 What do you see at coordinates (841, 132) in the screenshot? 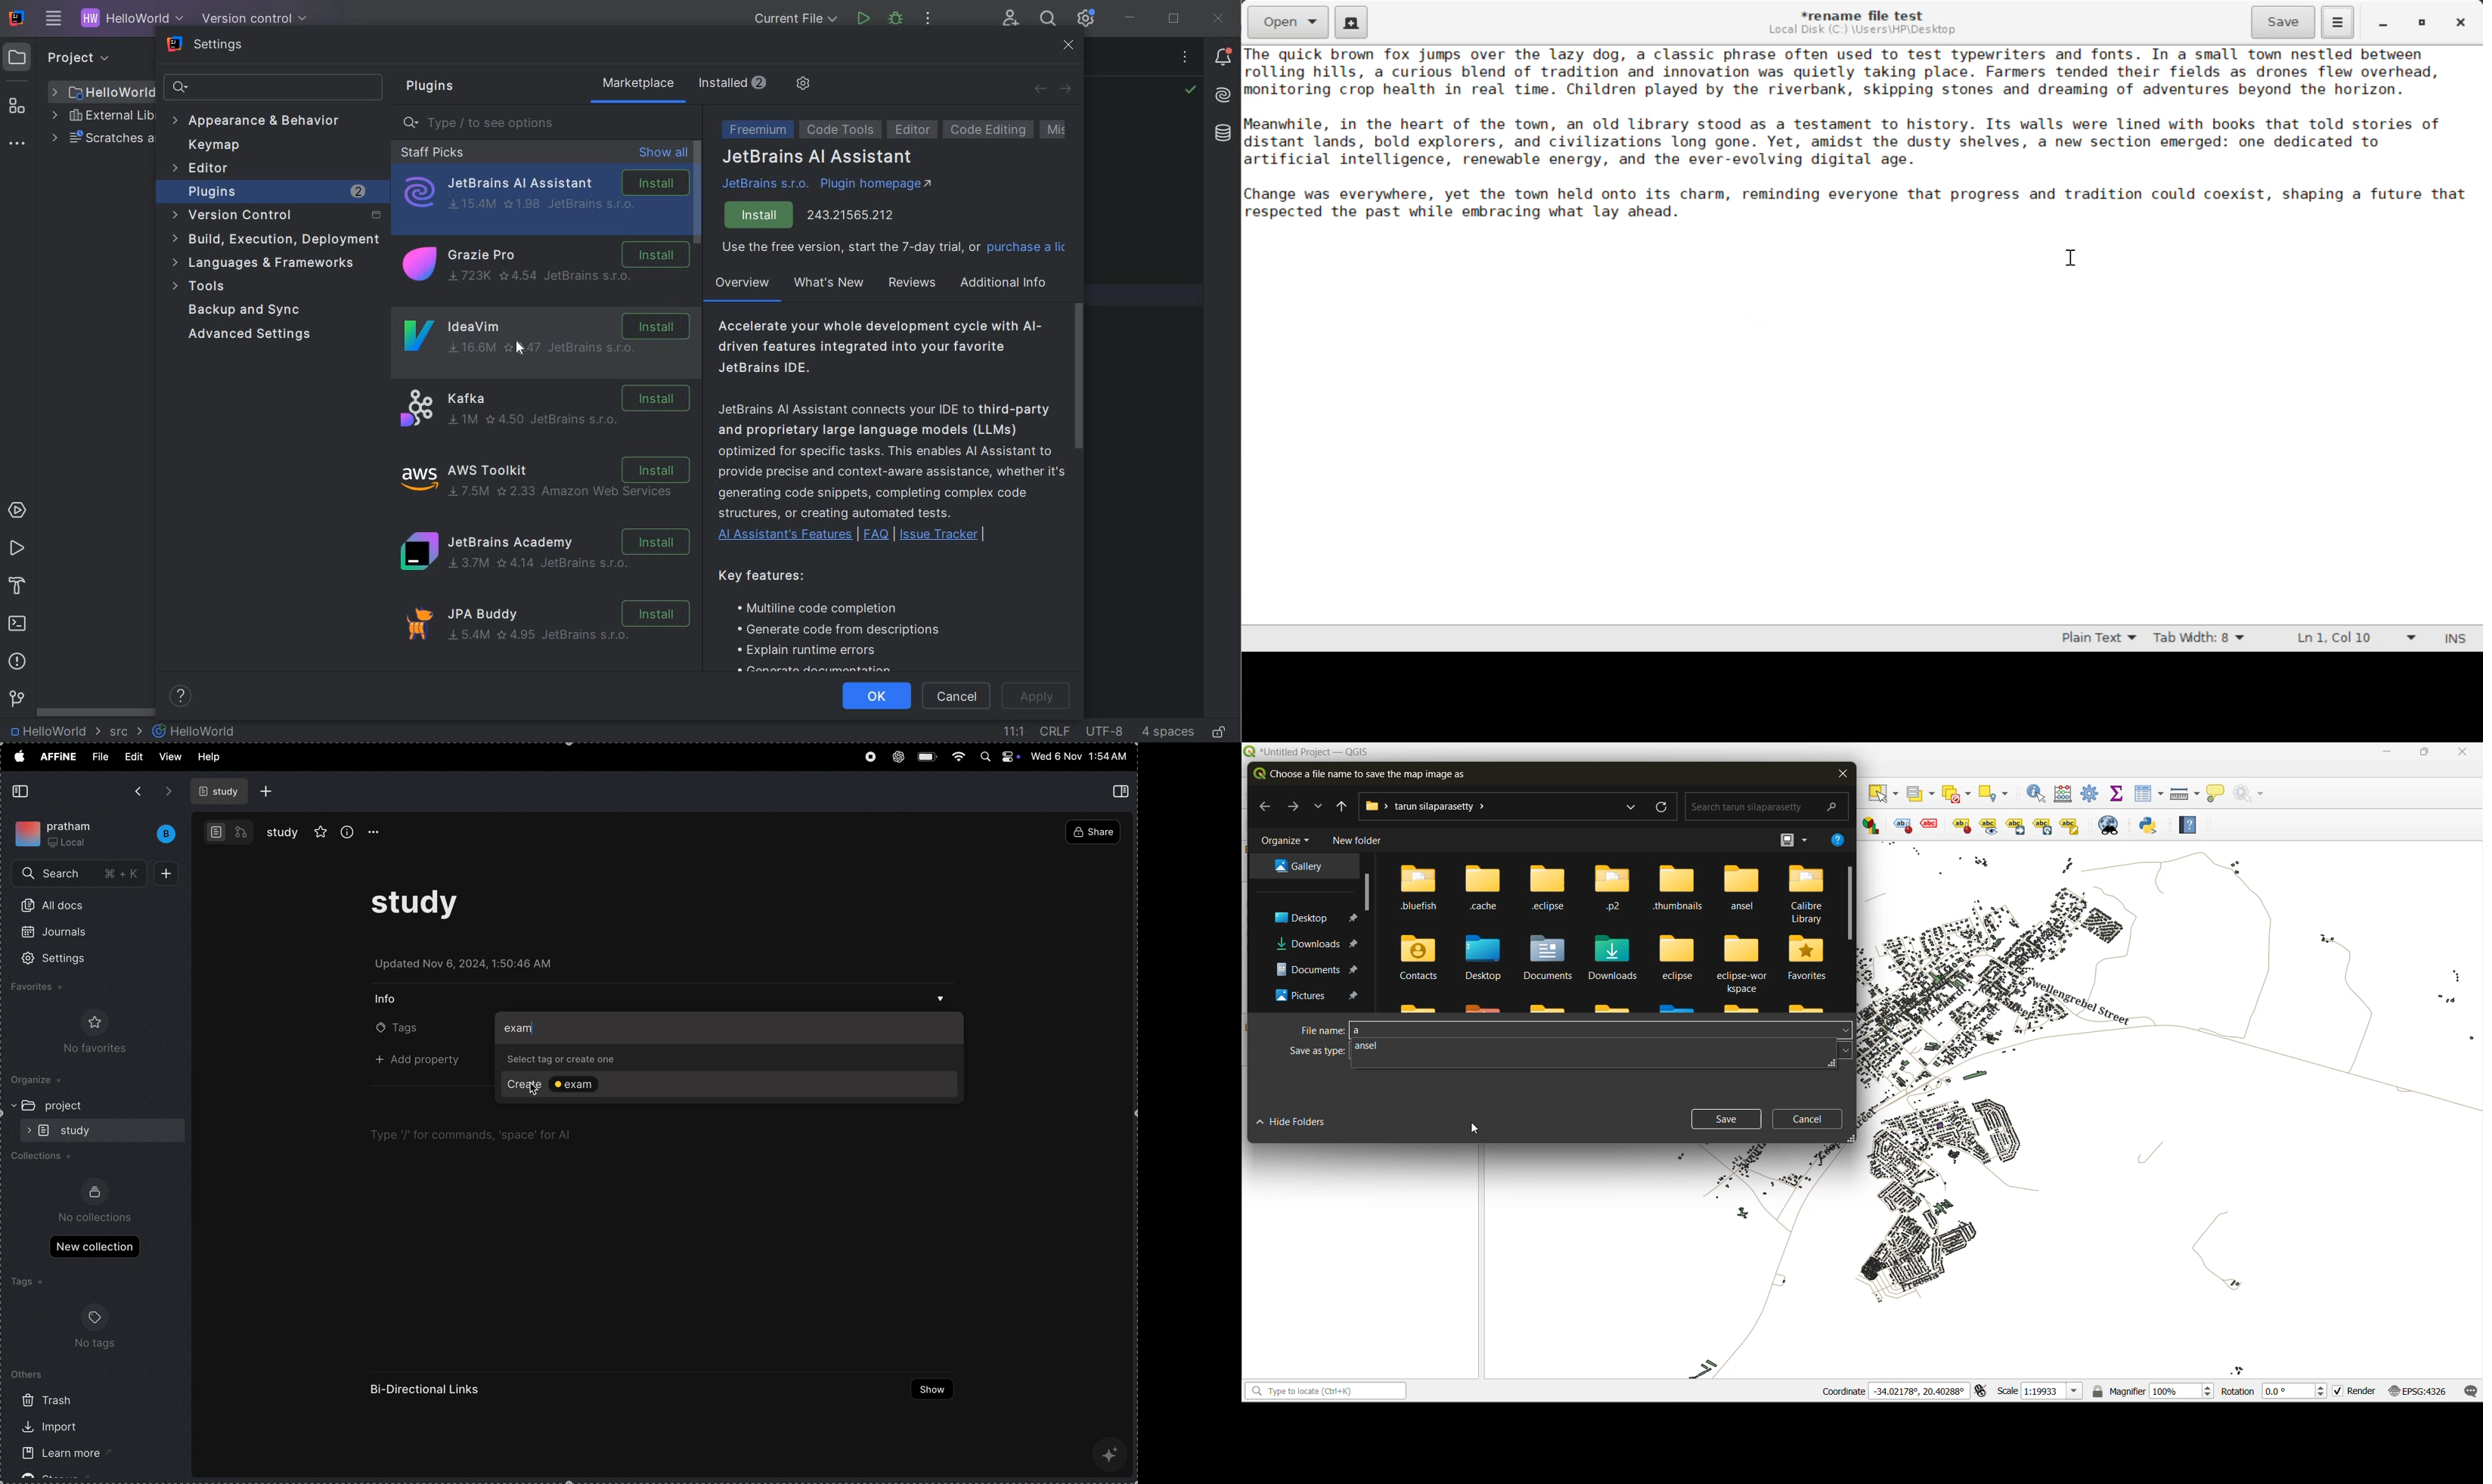
I see `code tools` at bounding box center [841, 132].